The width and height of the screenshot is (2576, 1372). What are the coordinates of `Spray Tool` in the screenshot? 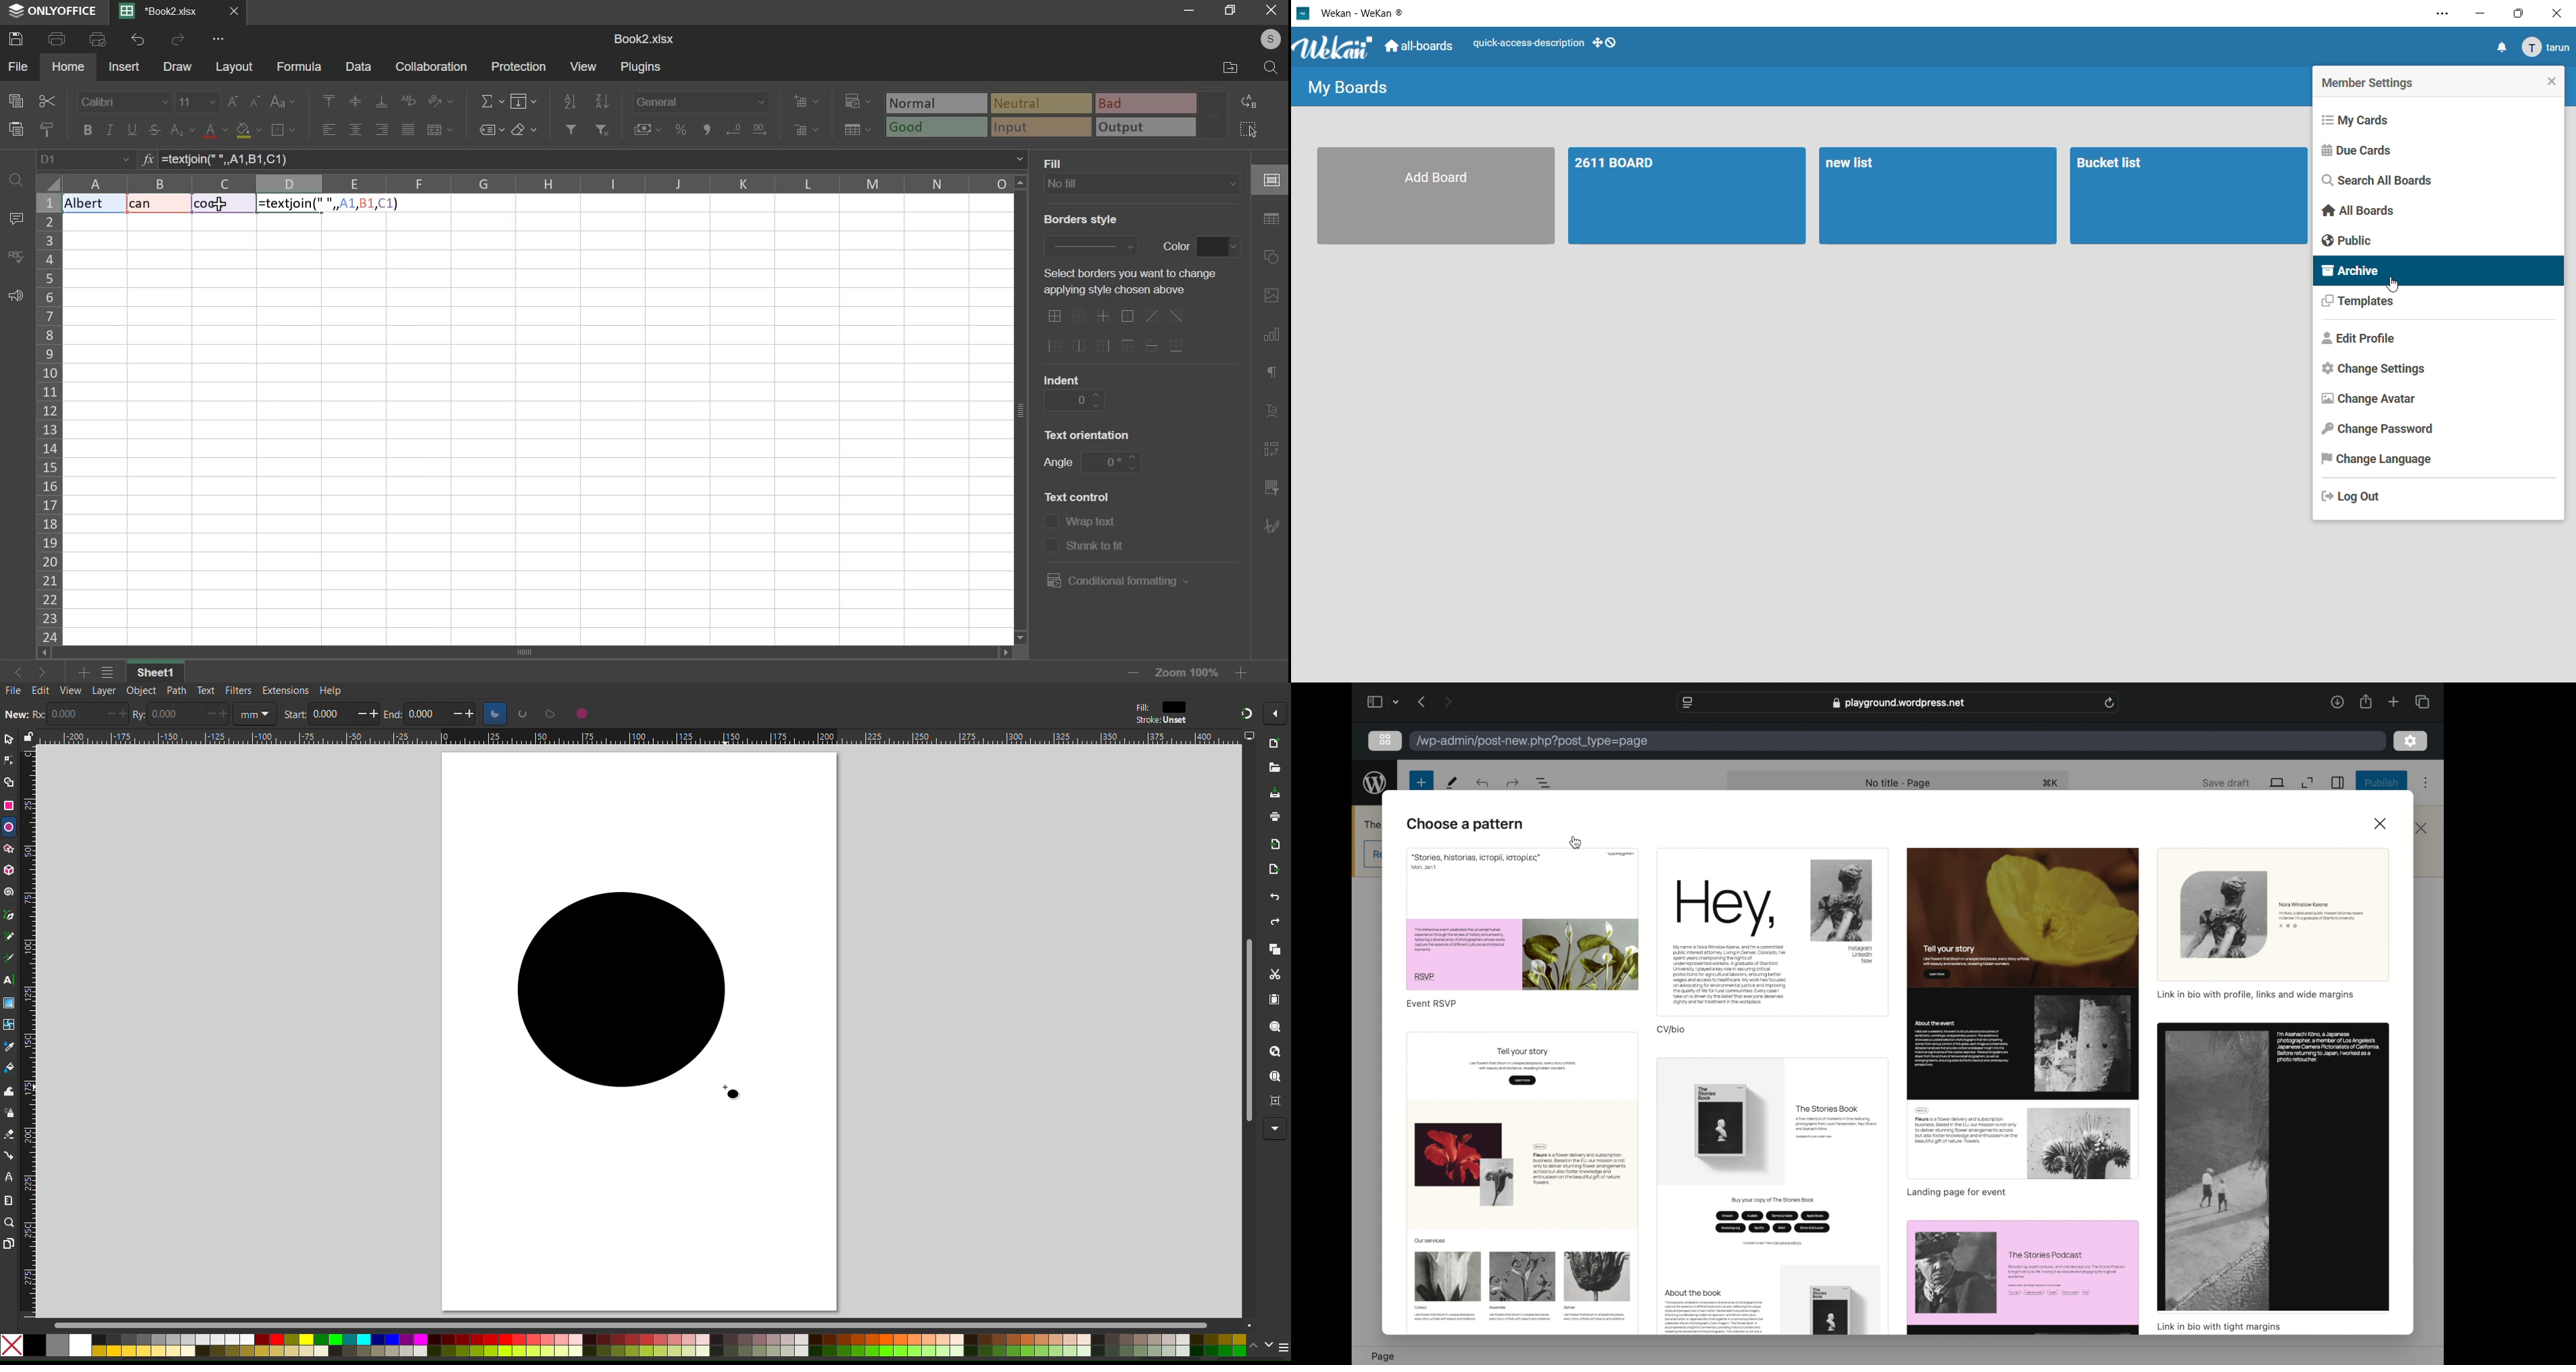 It's located at (9, 1136).